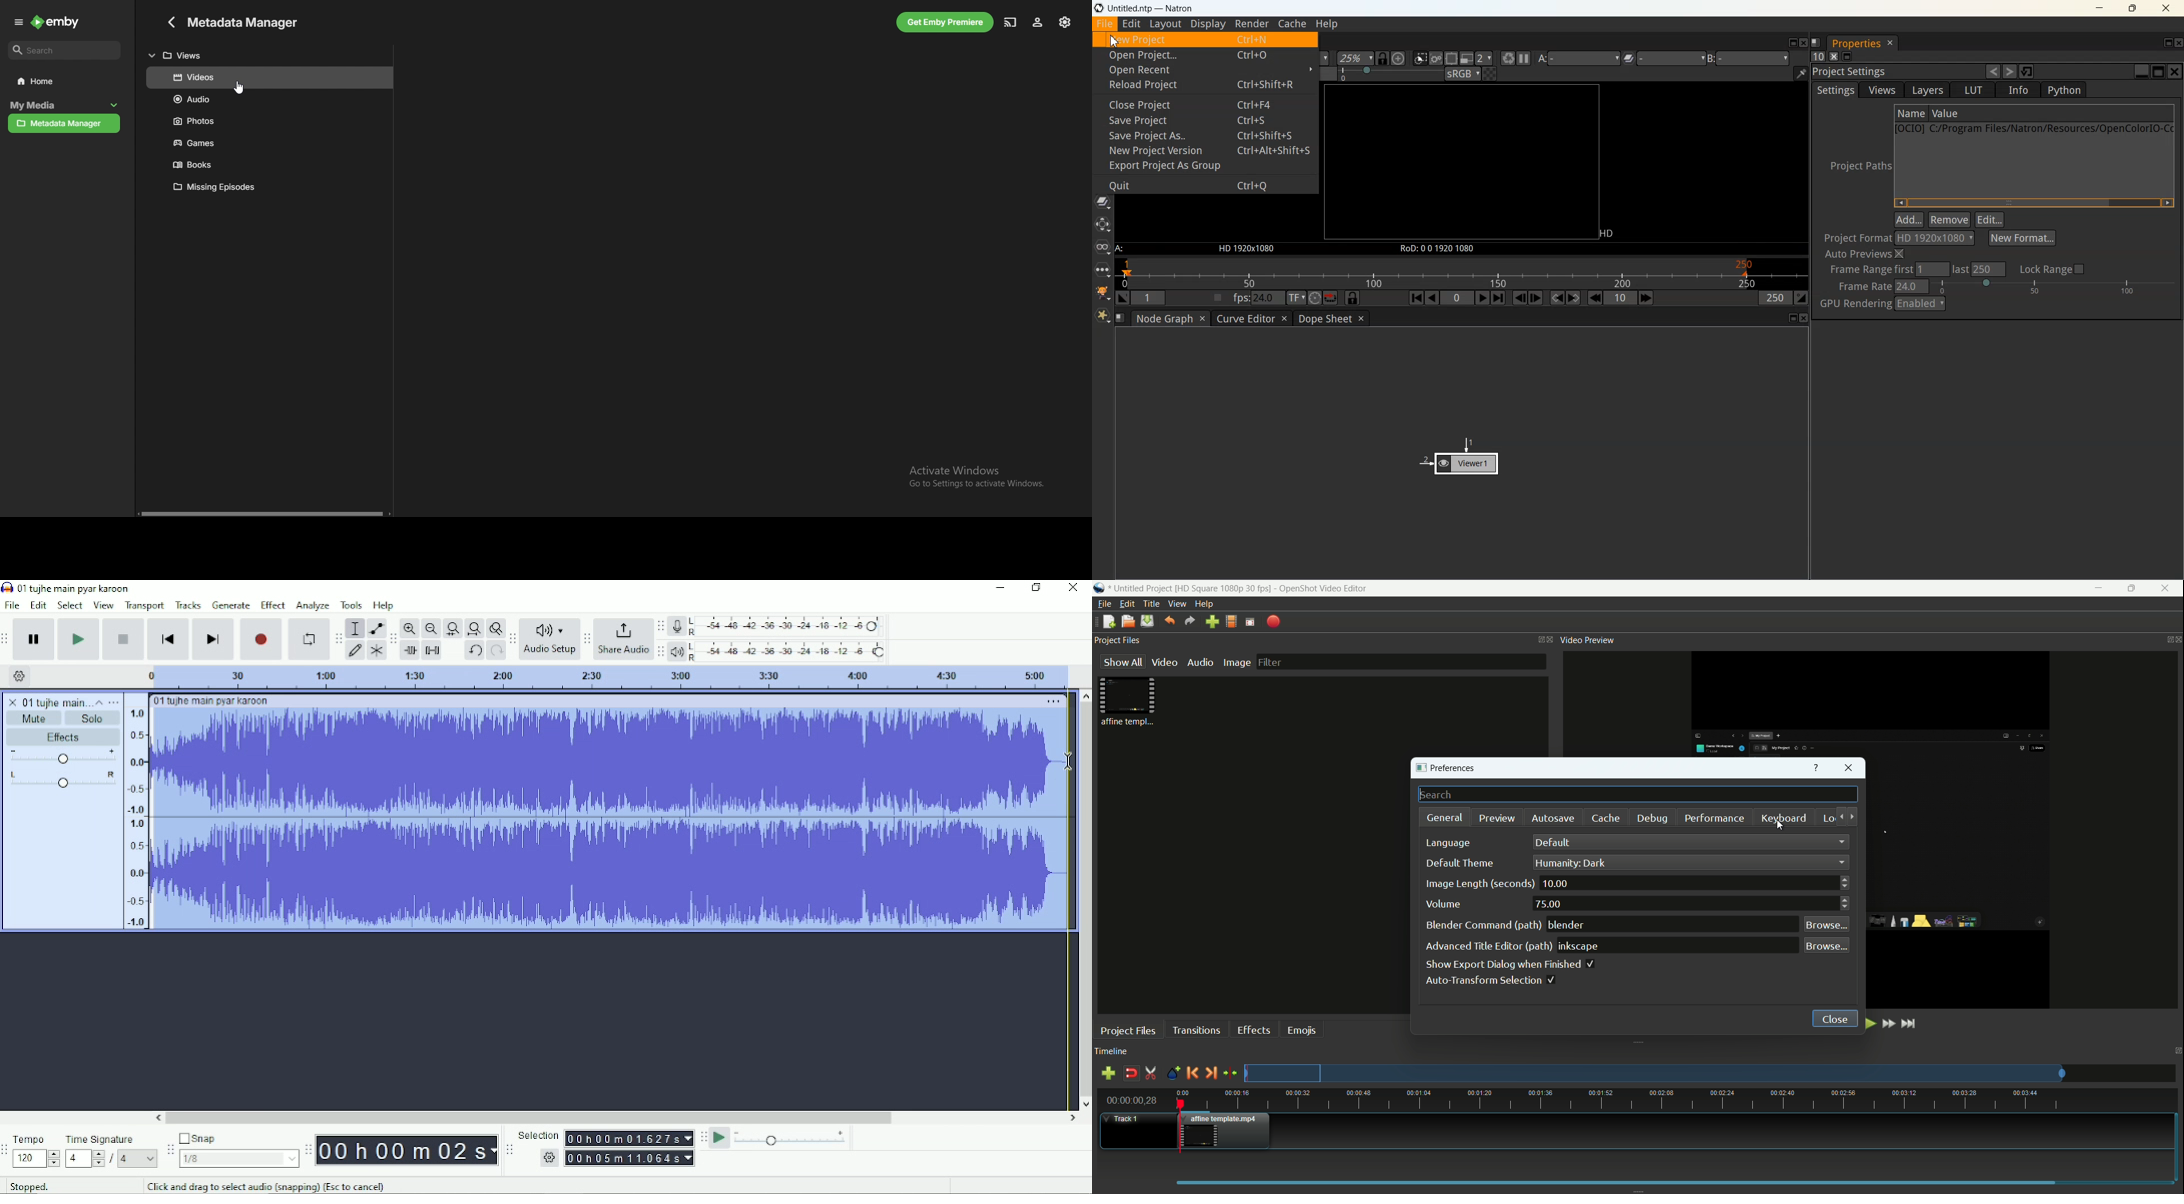 The width and height of the screenshot is (2184, 1204). Describe the element at coordinates (261, 639) in the screenshot. I see `Record` at that location.